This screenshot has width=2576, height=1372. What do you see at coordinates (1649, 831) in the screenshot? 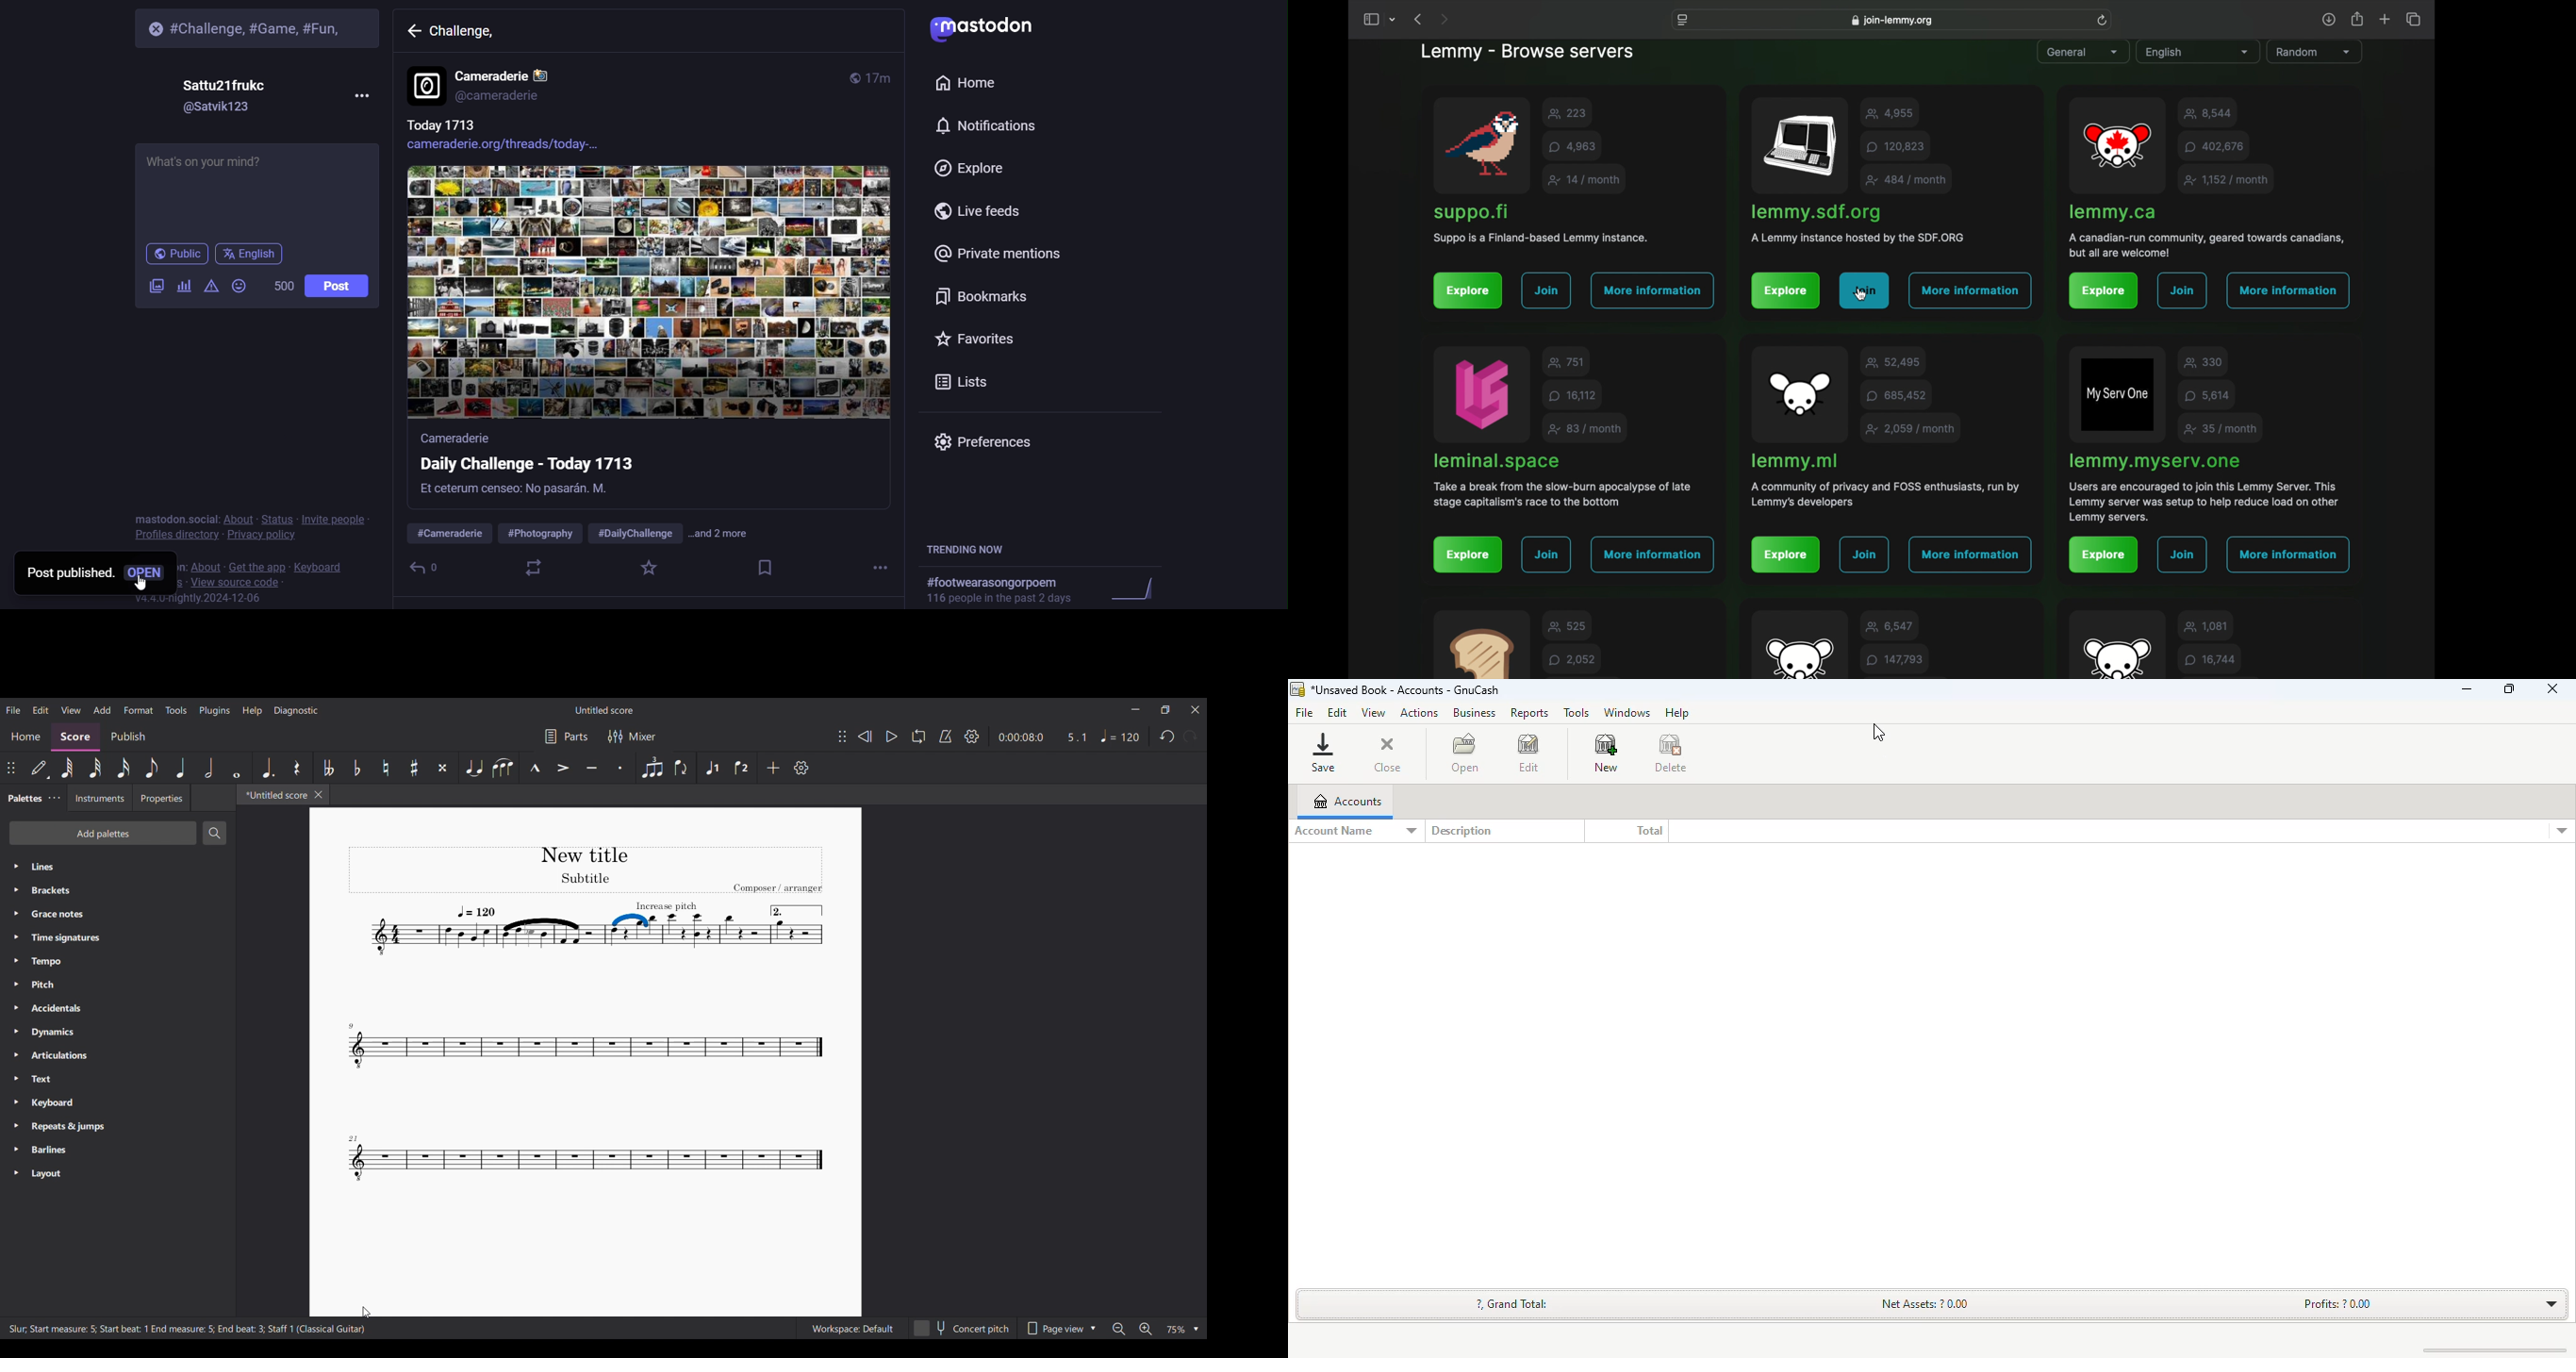
I see `total` at bounding box center [1649, 831].